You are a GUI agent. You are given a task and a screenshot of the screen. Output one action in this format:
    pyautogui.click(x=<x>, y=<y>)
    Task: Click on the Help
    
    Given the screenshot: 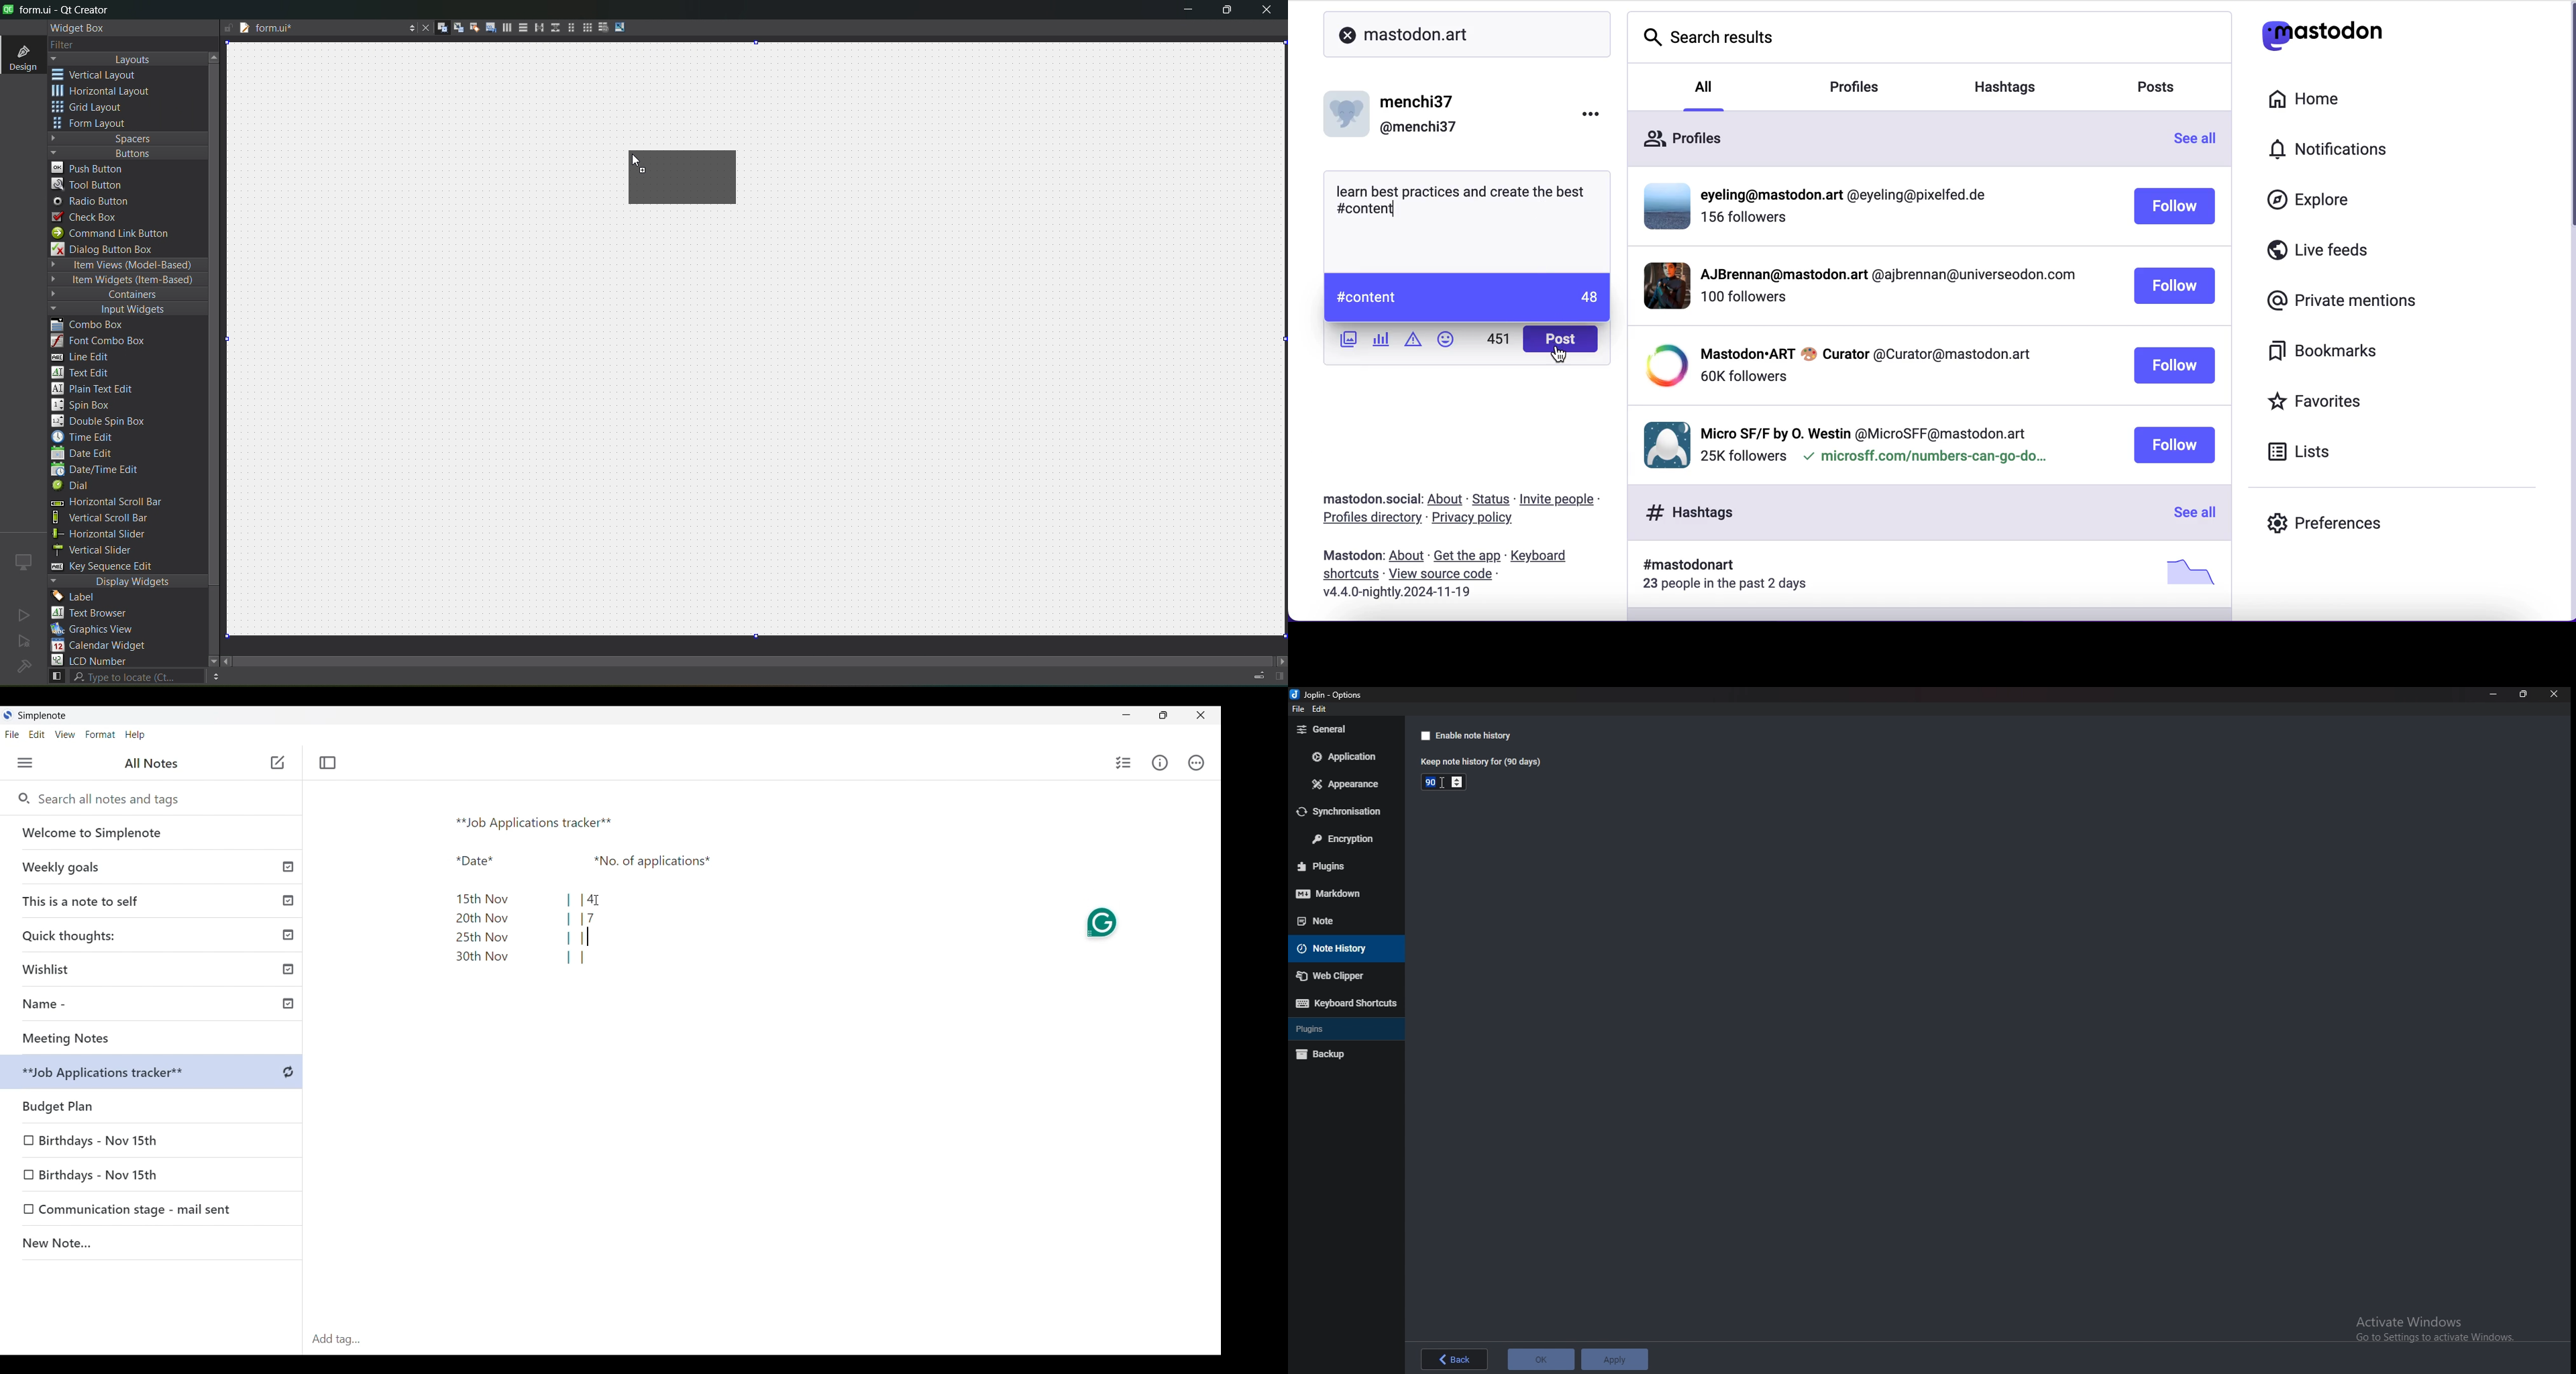 What is the action you would take?
    pyautogui.click(x=135, y=735)
    